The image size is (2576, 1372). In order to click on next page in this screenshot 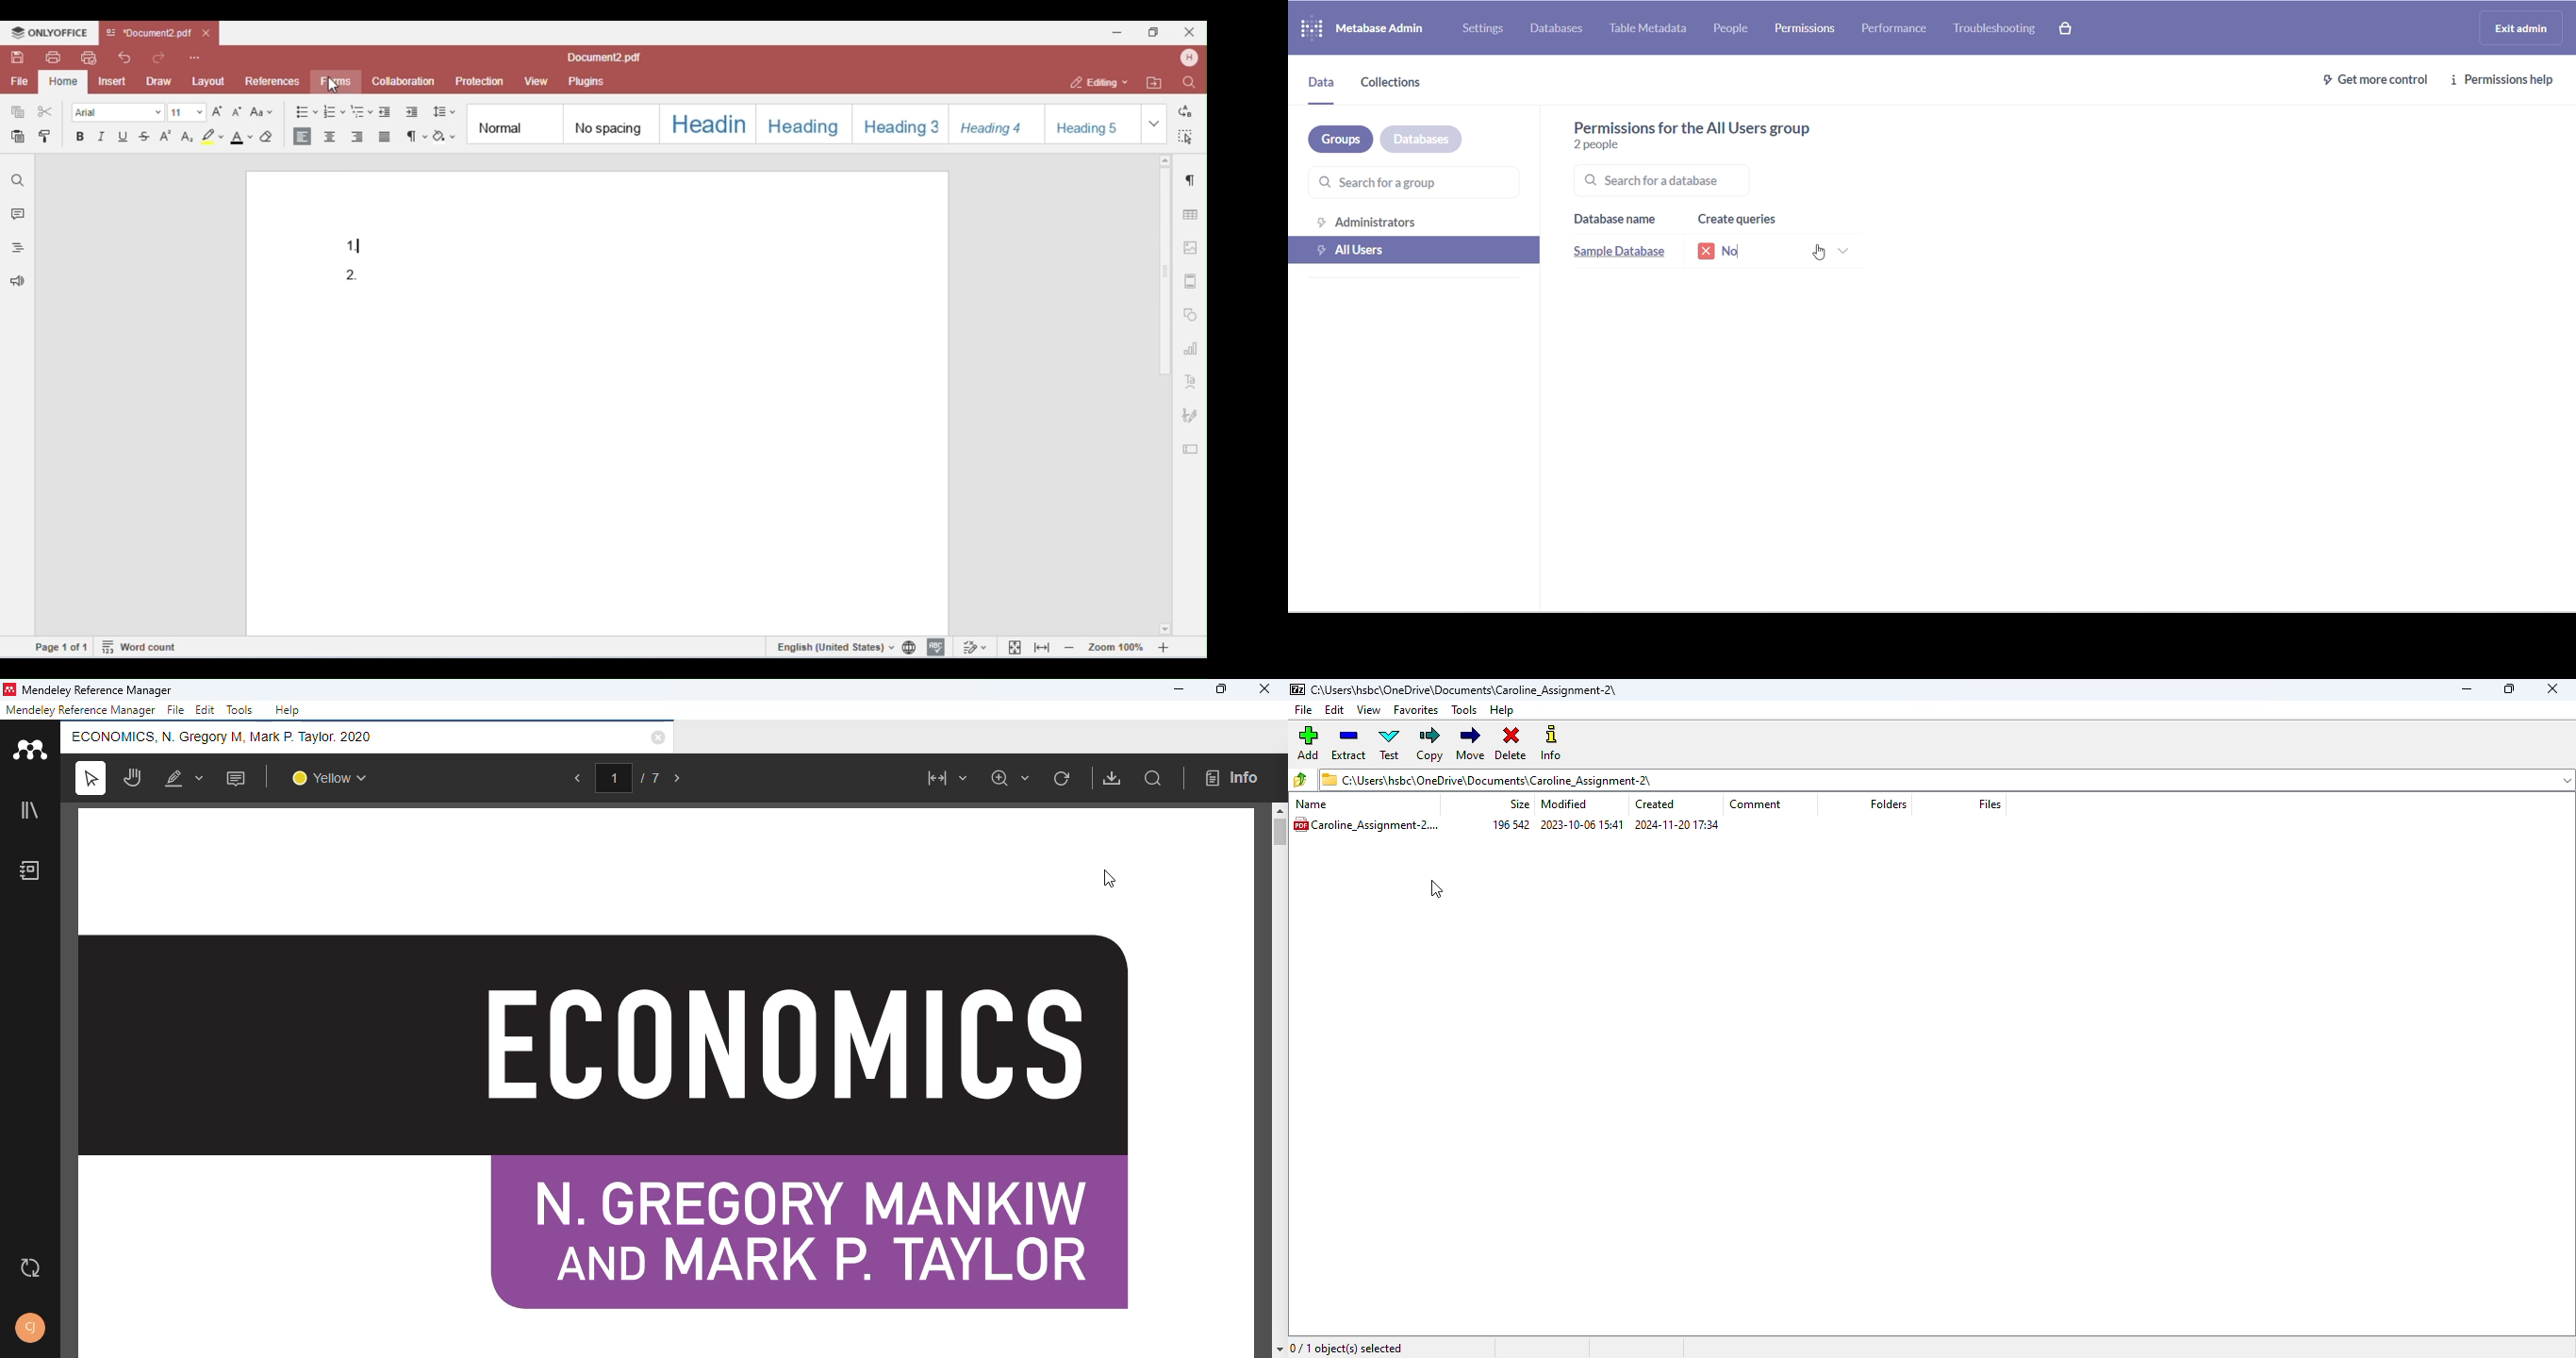, I will do `click(679, 779)`.